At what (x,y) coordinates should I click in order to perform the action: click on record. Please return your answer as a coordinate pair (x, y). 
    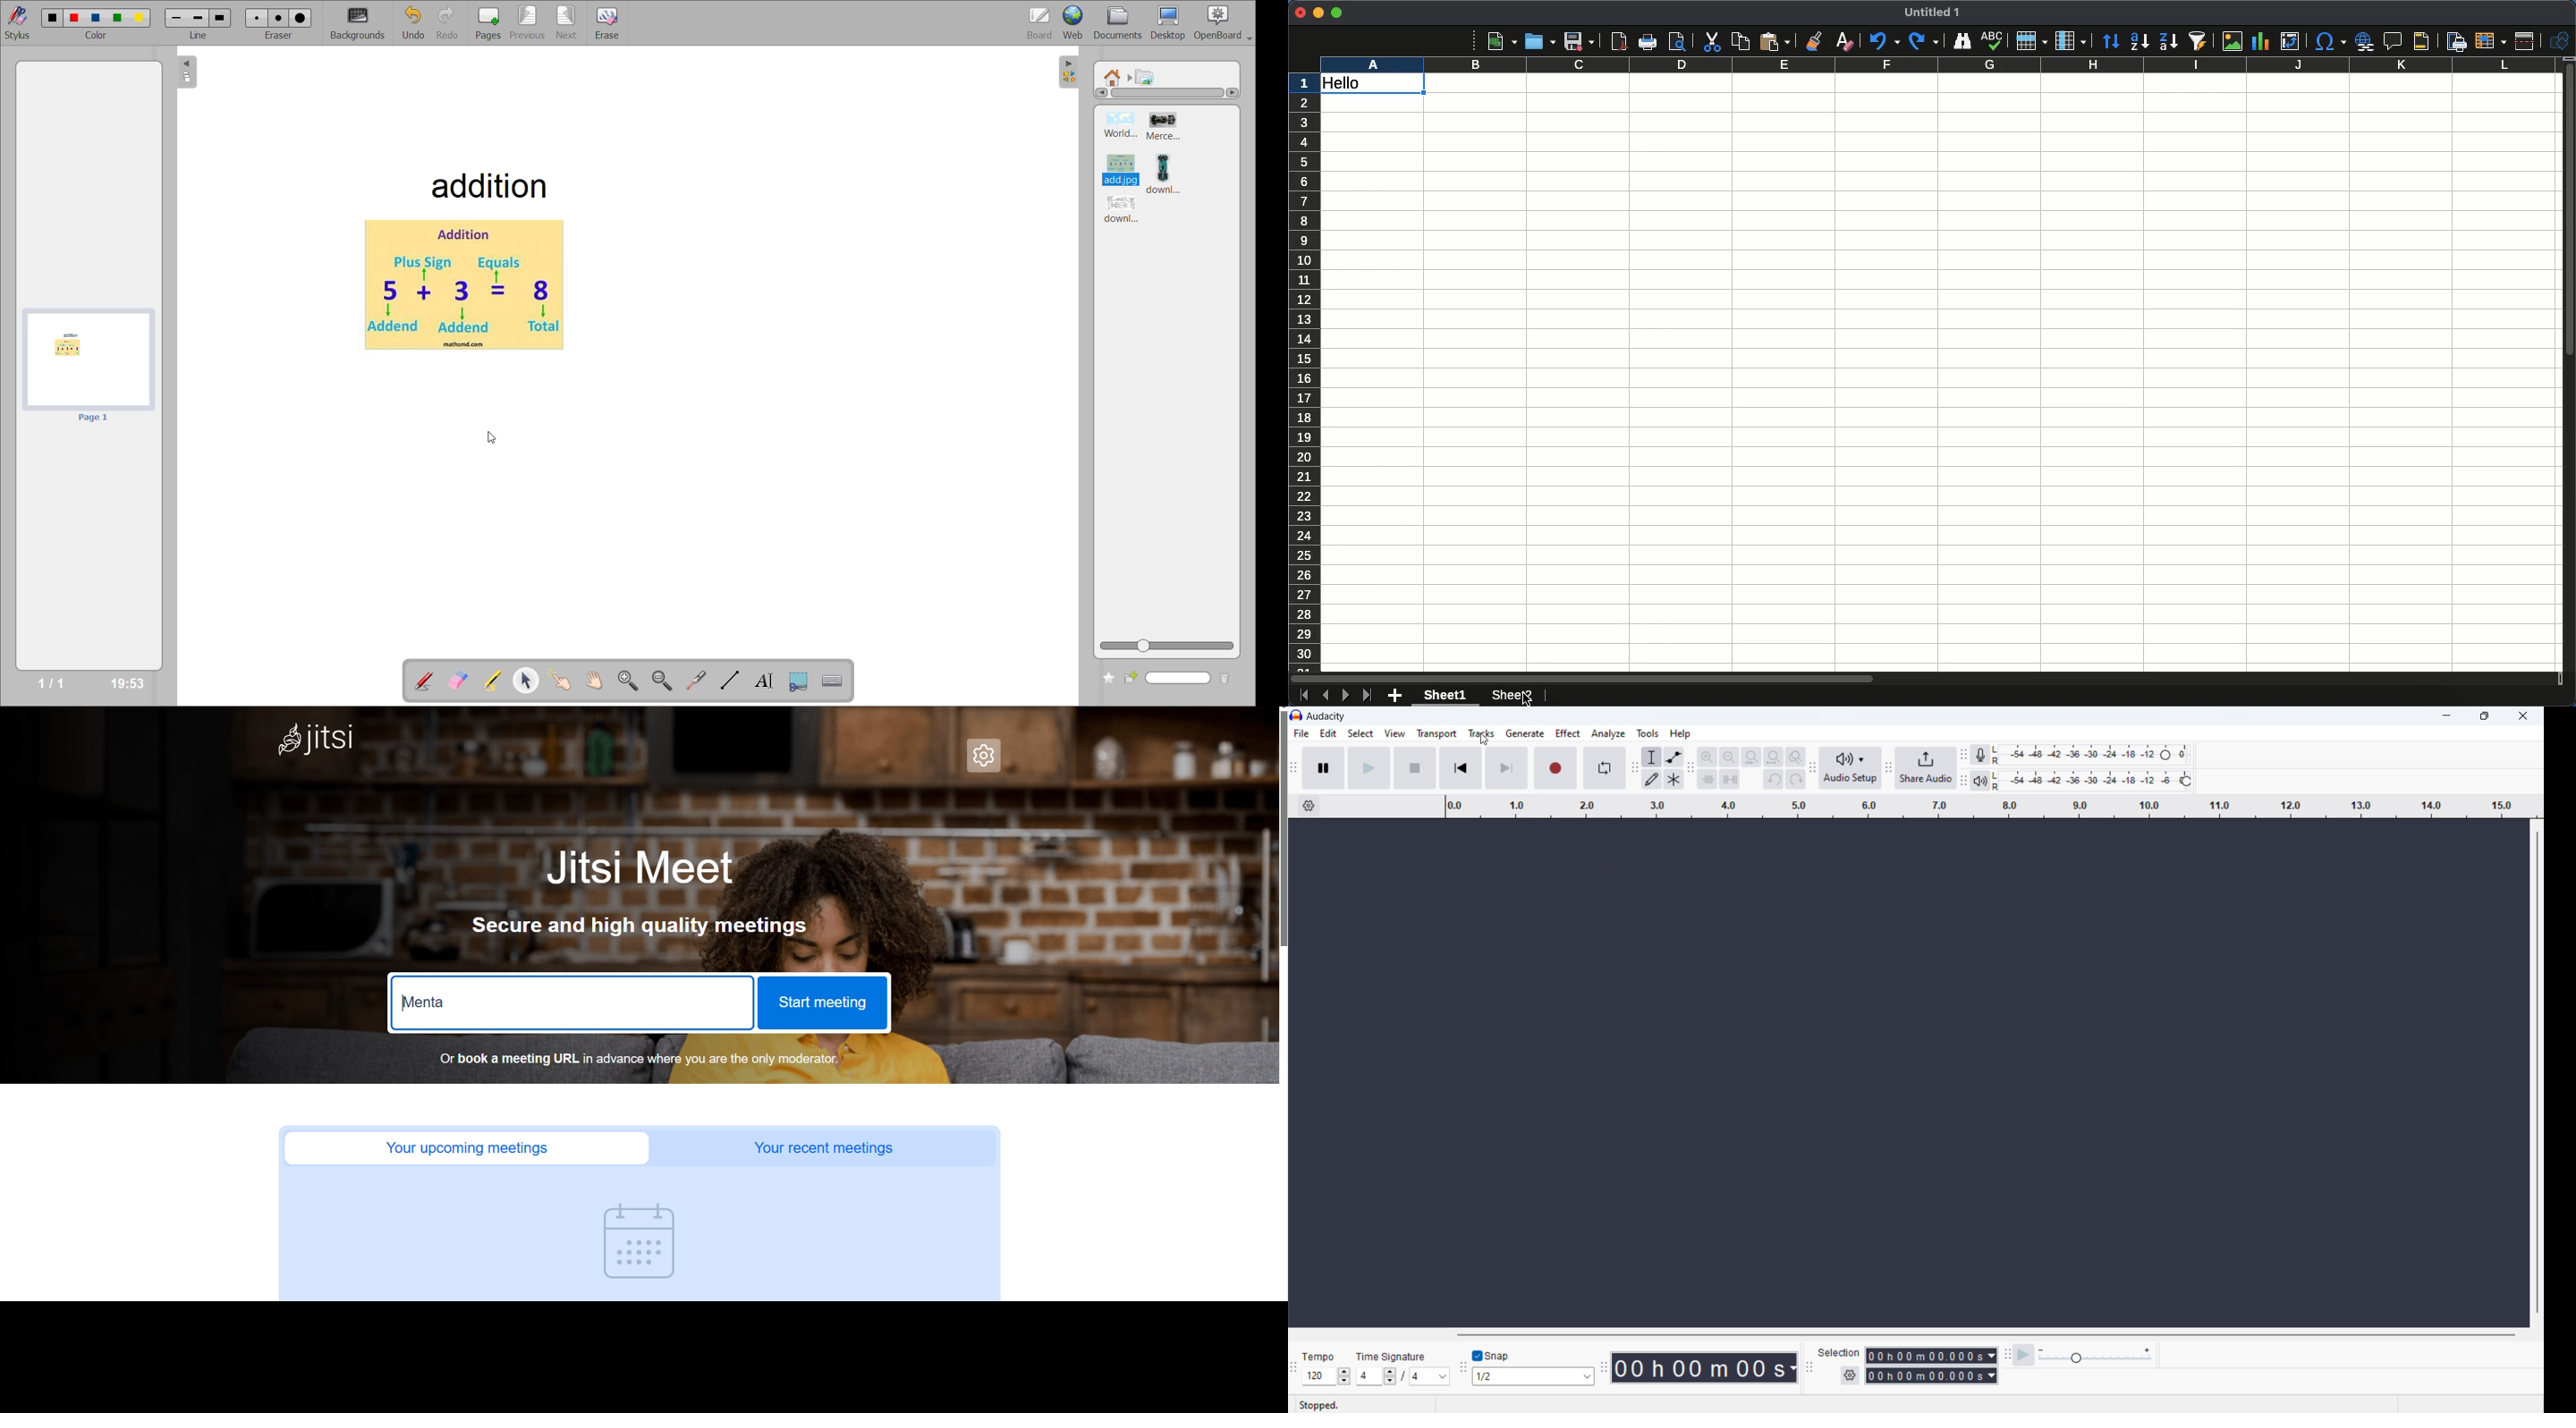
    Looking at the image, I should click on (1554, 768).